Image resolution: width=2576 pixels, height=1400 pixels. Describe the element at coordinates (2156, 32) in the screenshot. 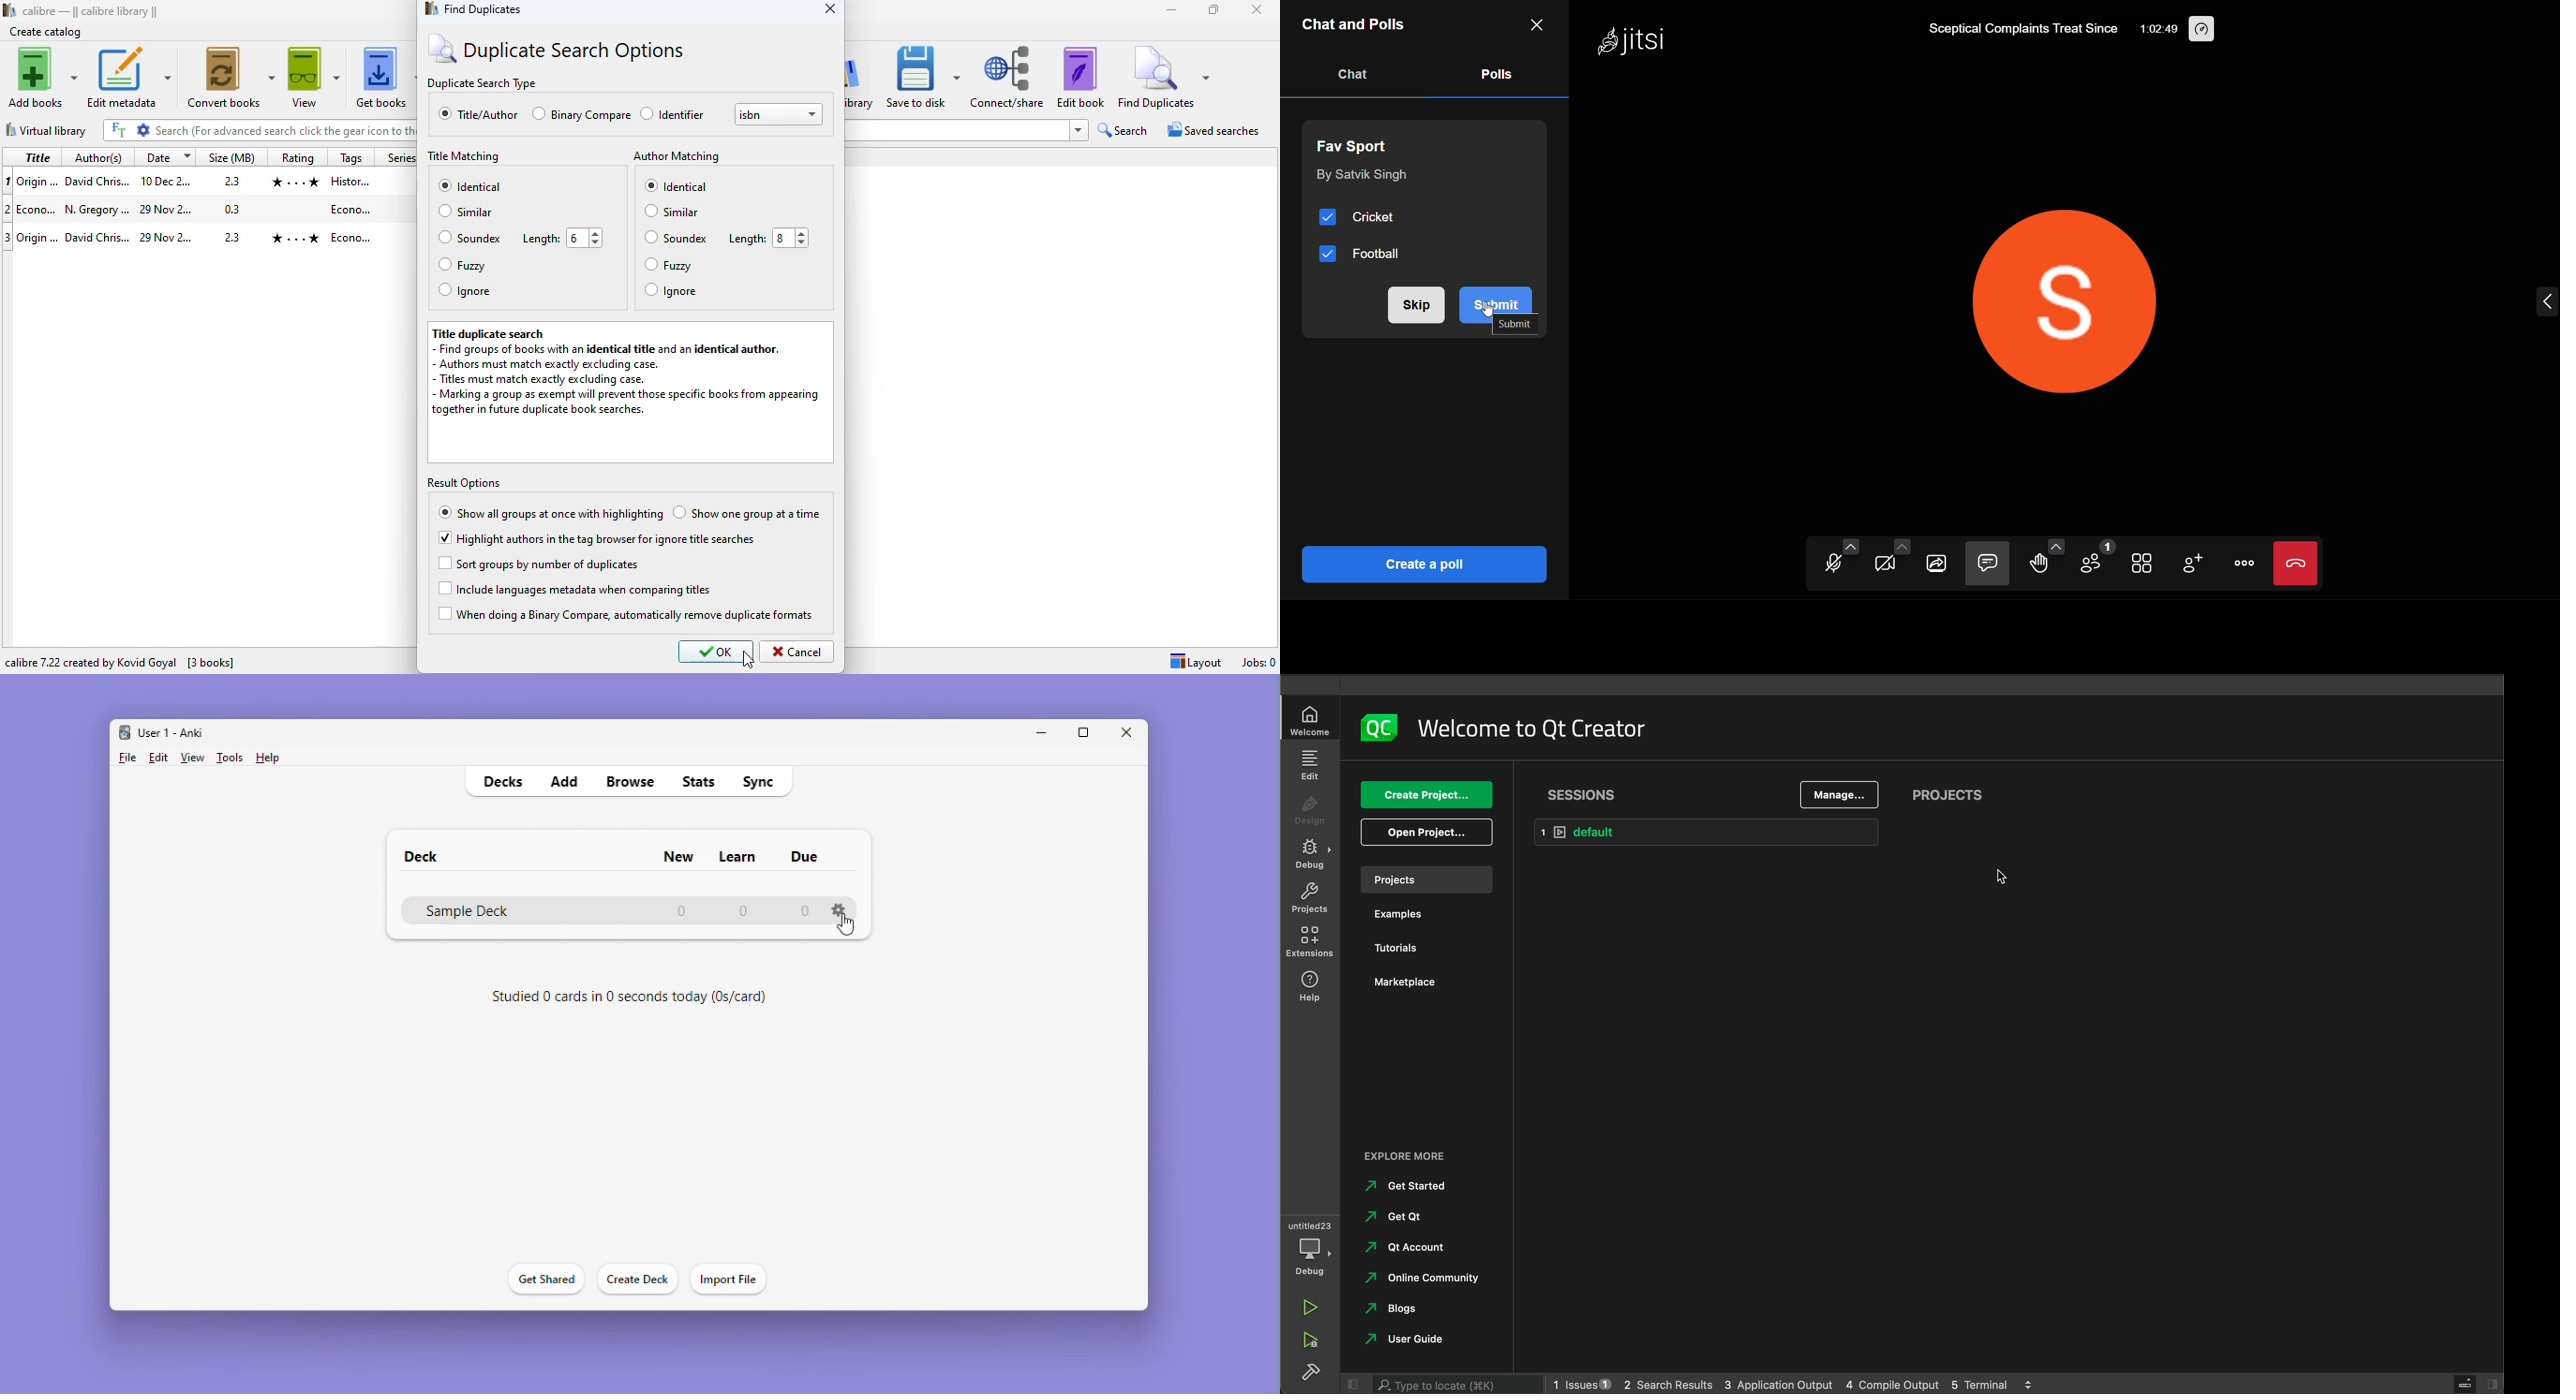

I see `1:02:49` at that location.